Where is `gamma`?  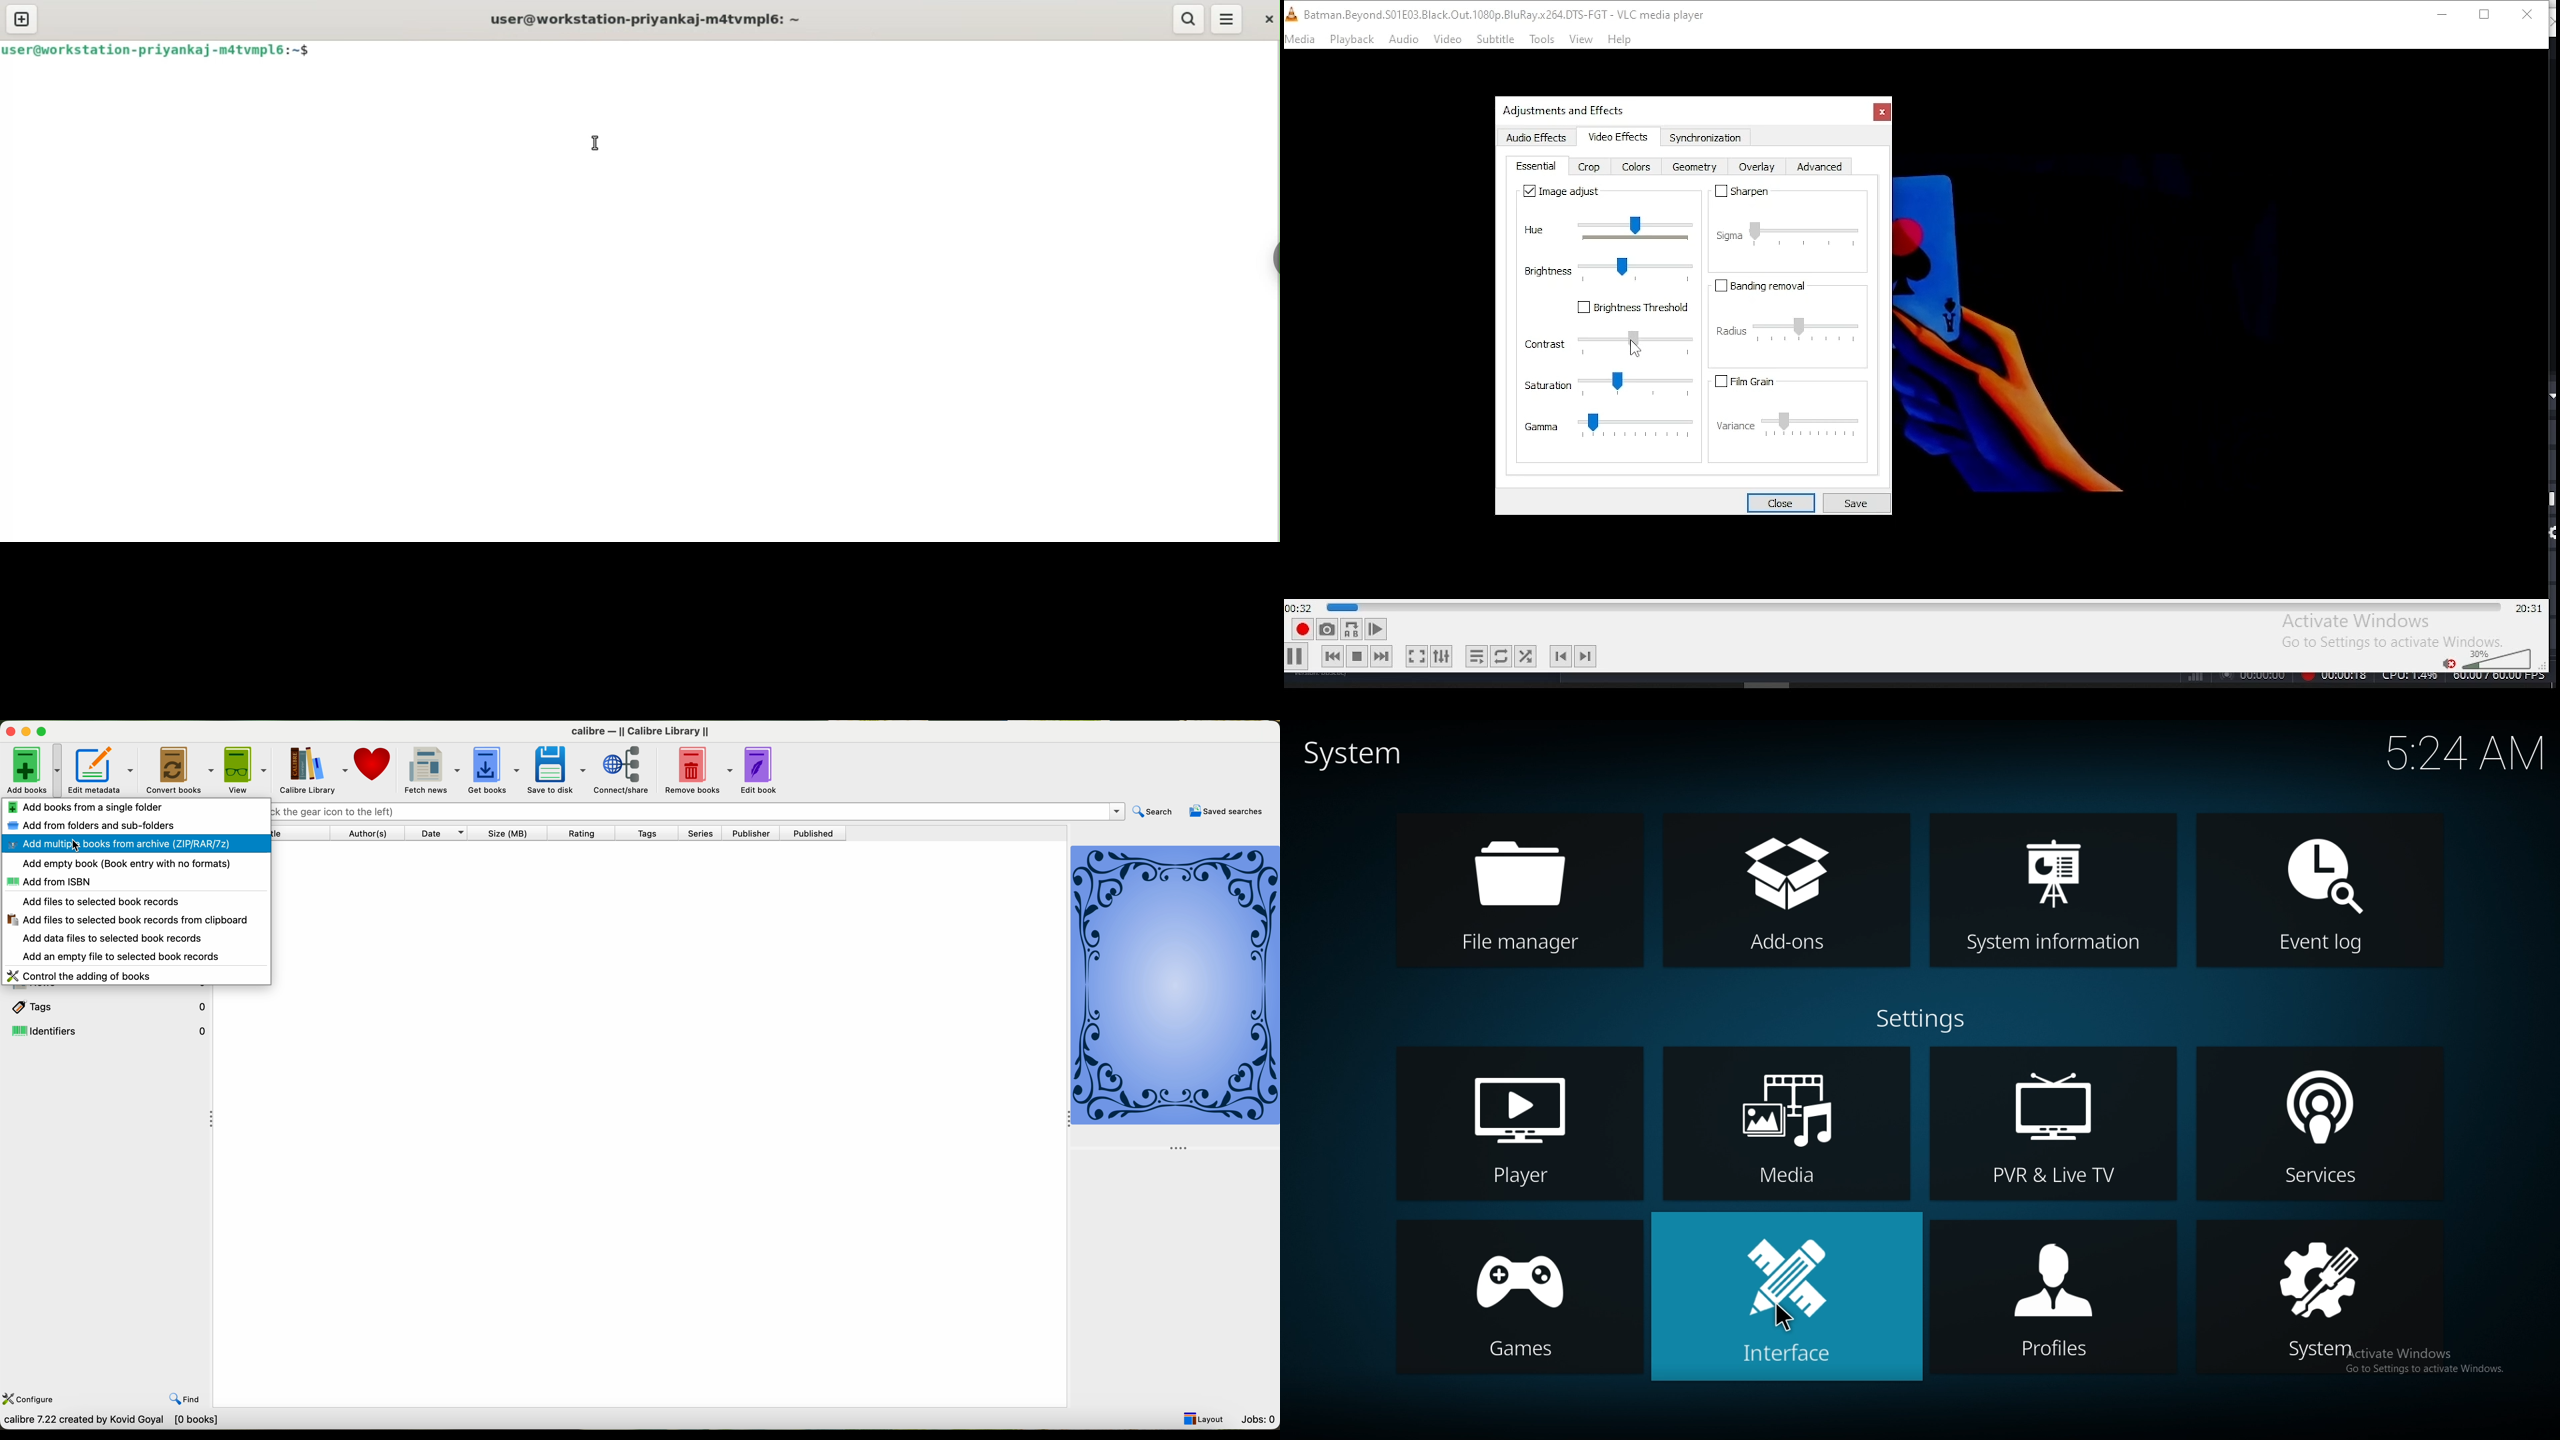
gamma is located at coordinates (1610, 428).